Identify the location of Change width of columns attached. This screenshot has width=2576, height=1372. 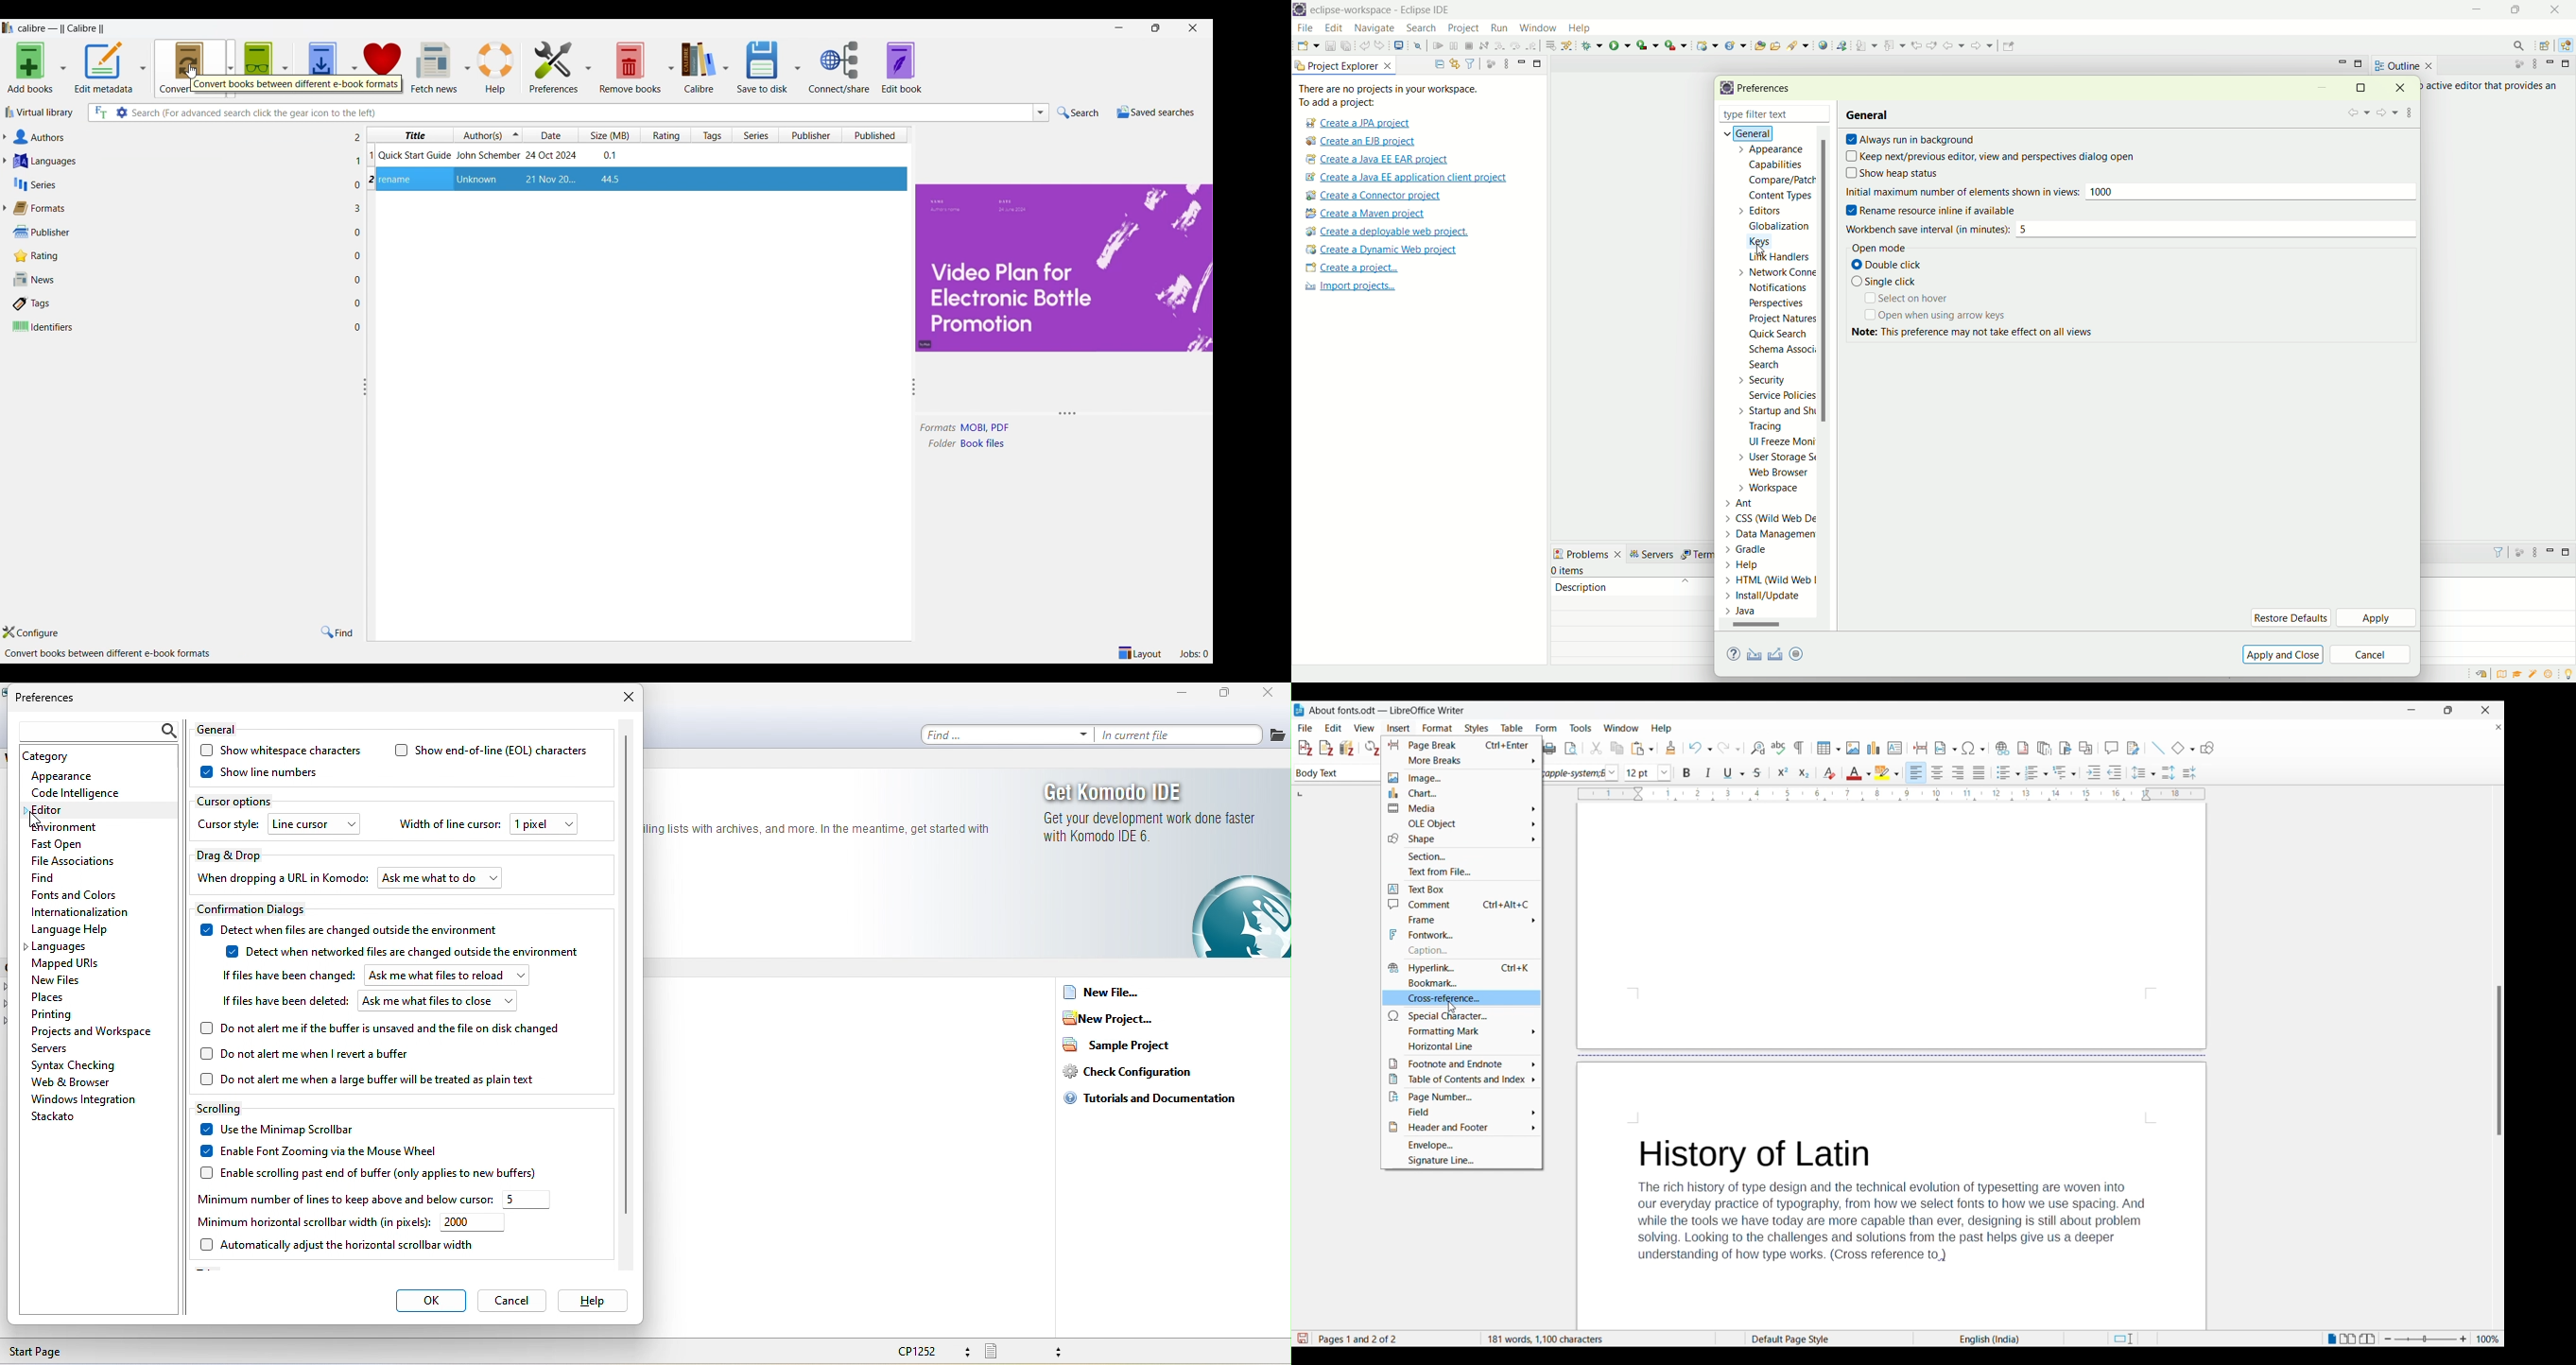
(370, 458).